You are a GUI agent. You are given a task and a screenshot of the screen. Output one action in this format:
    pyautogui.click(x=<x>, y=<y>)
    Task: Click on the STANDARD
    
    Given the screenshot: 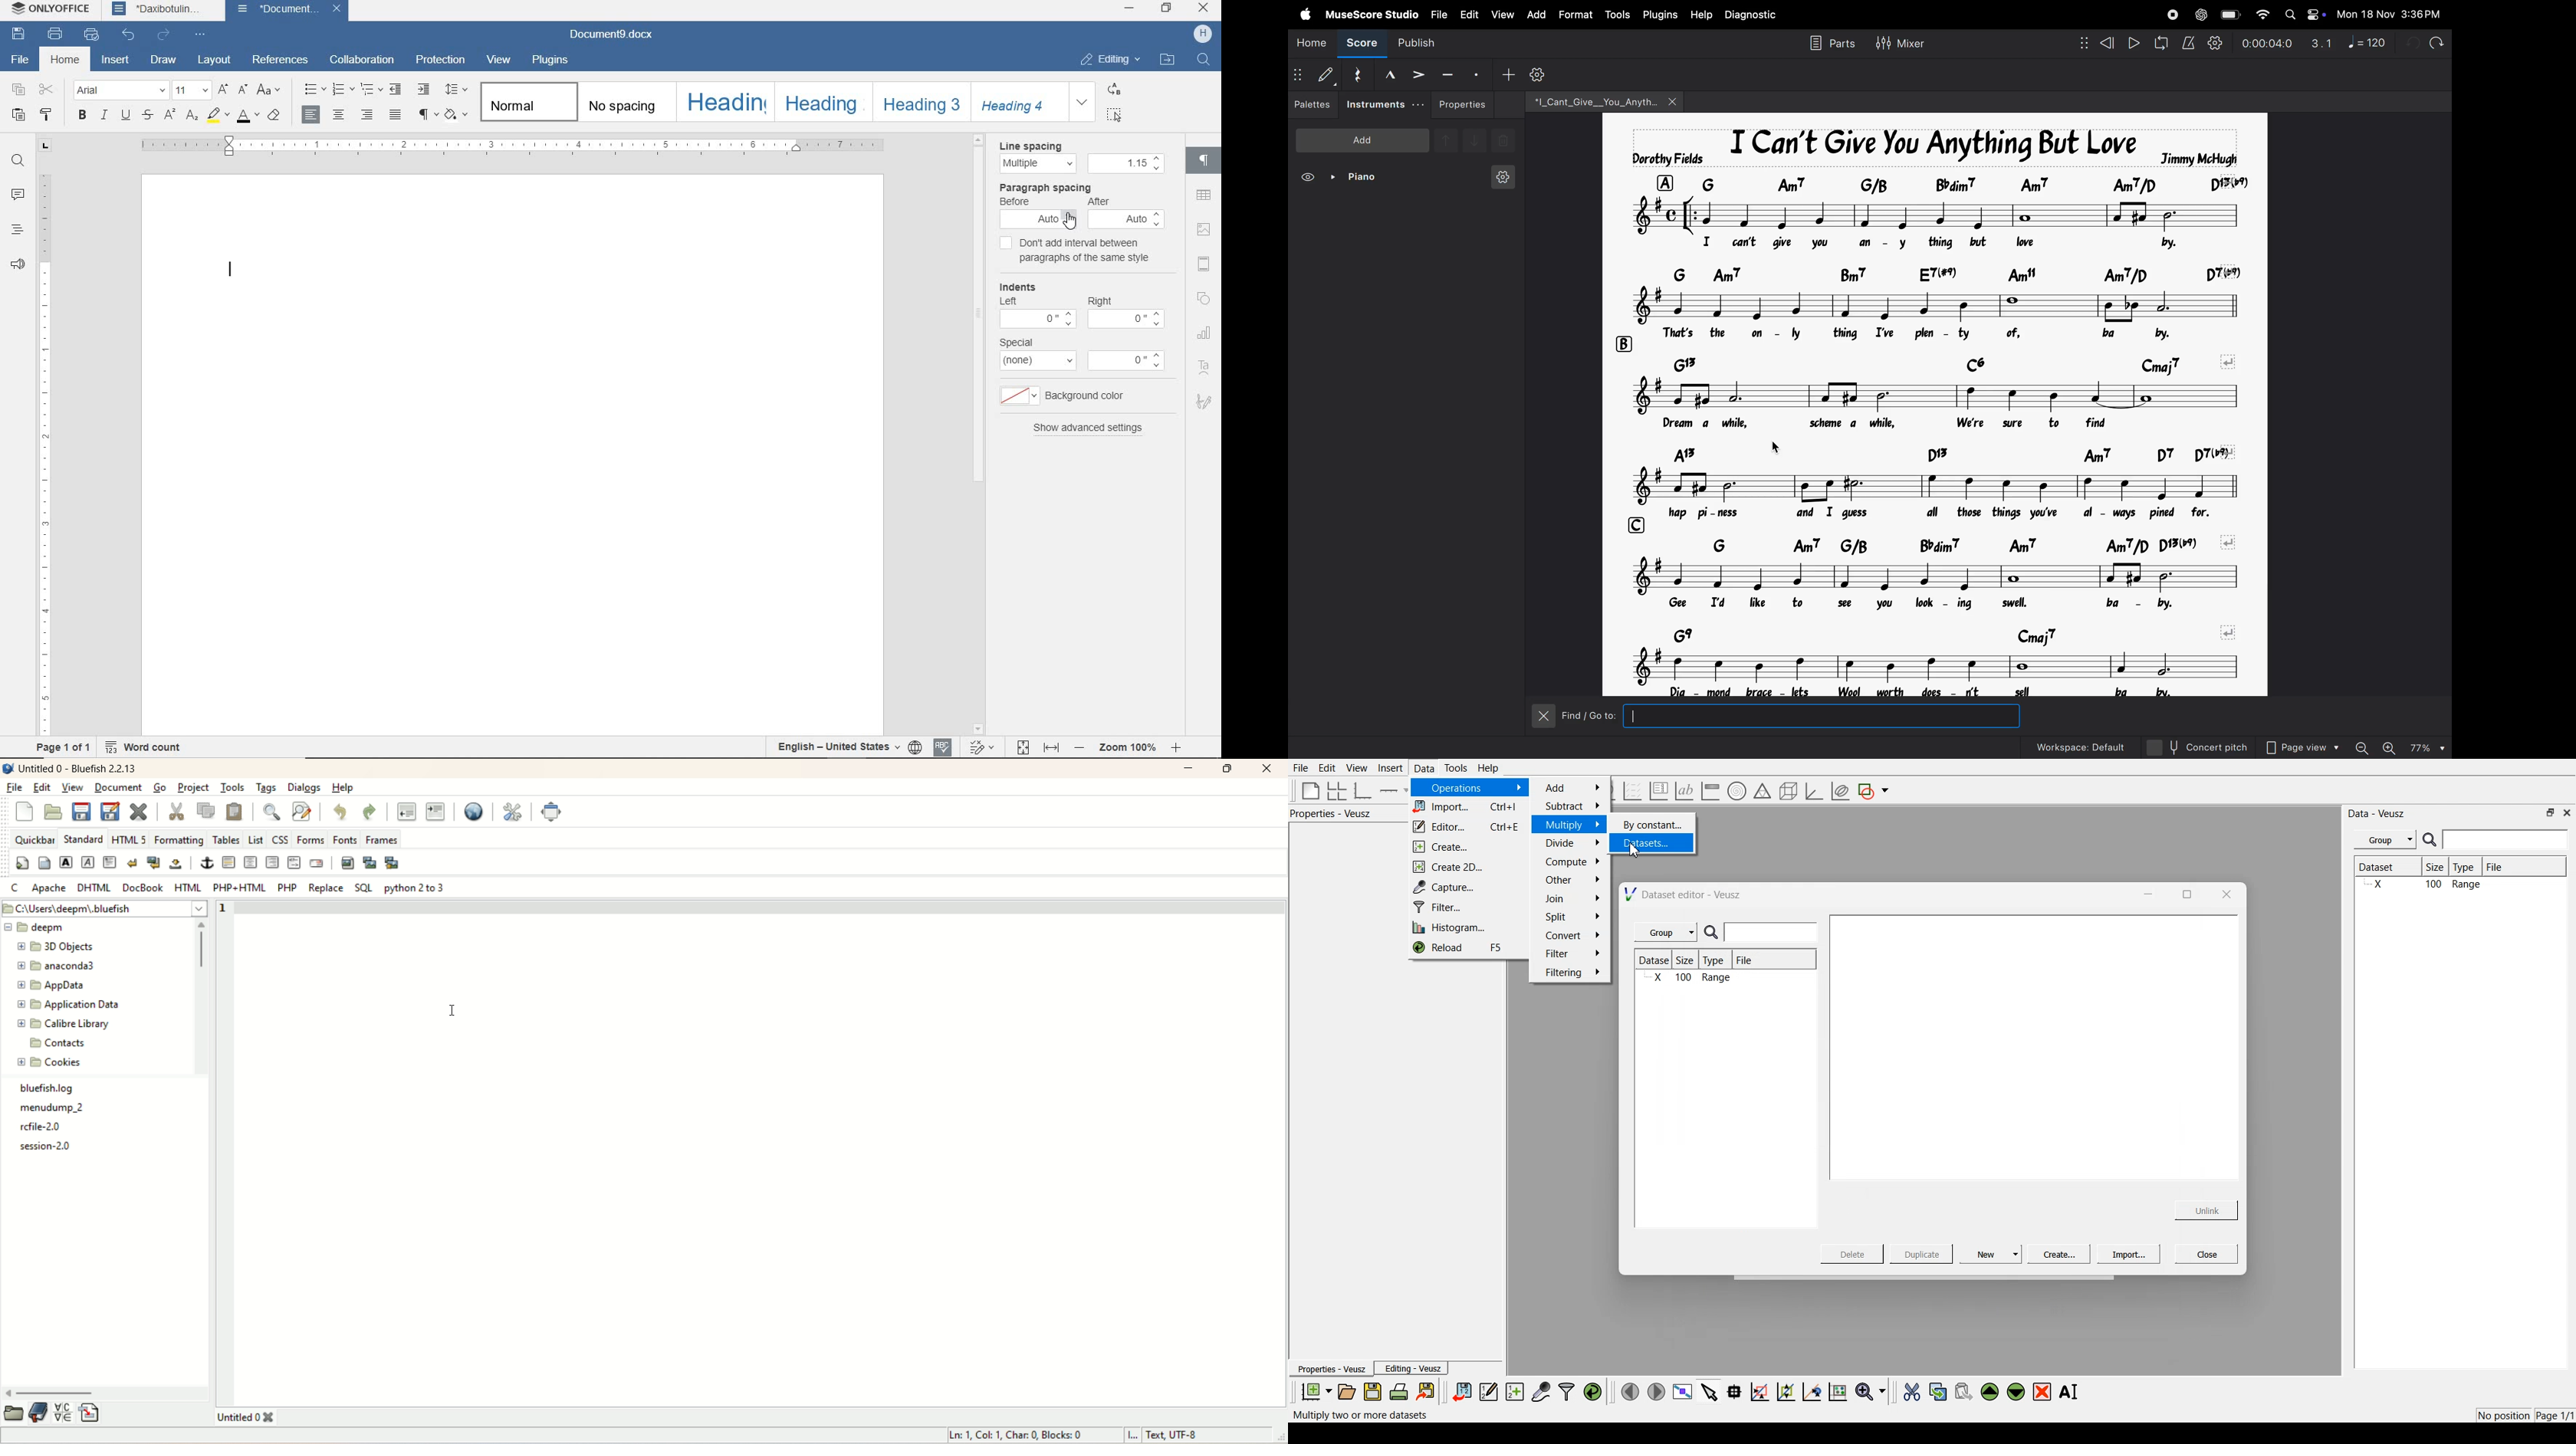 What is the action you would take?
    pyautogui.click(x=86, y=839)
    